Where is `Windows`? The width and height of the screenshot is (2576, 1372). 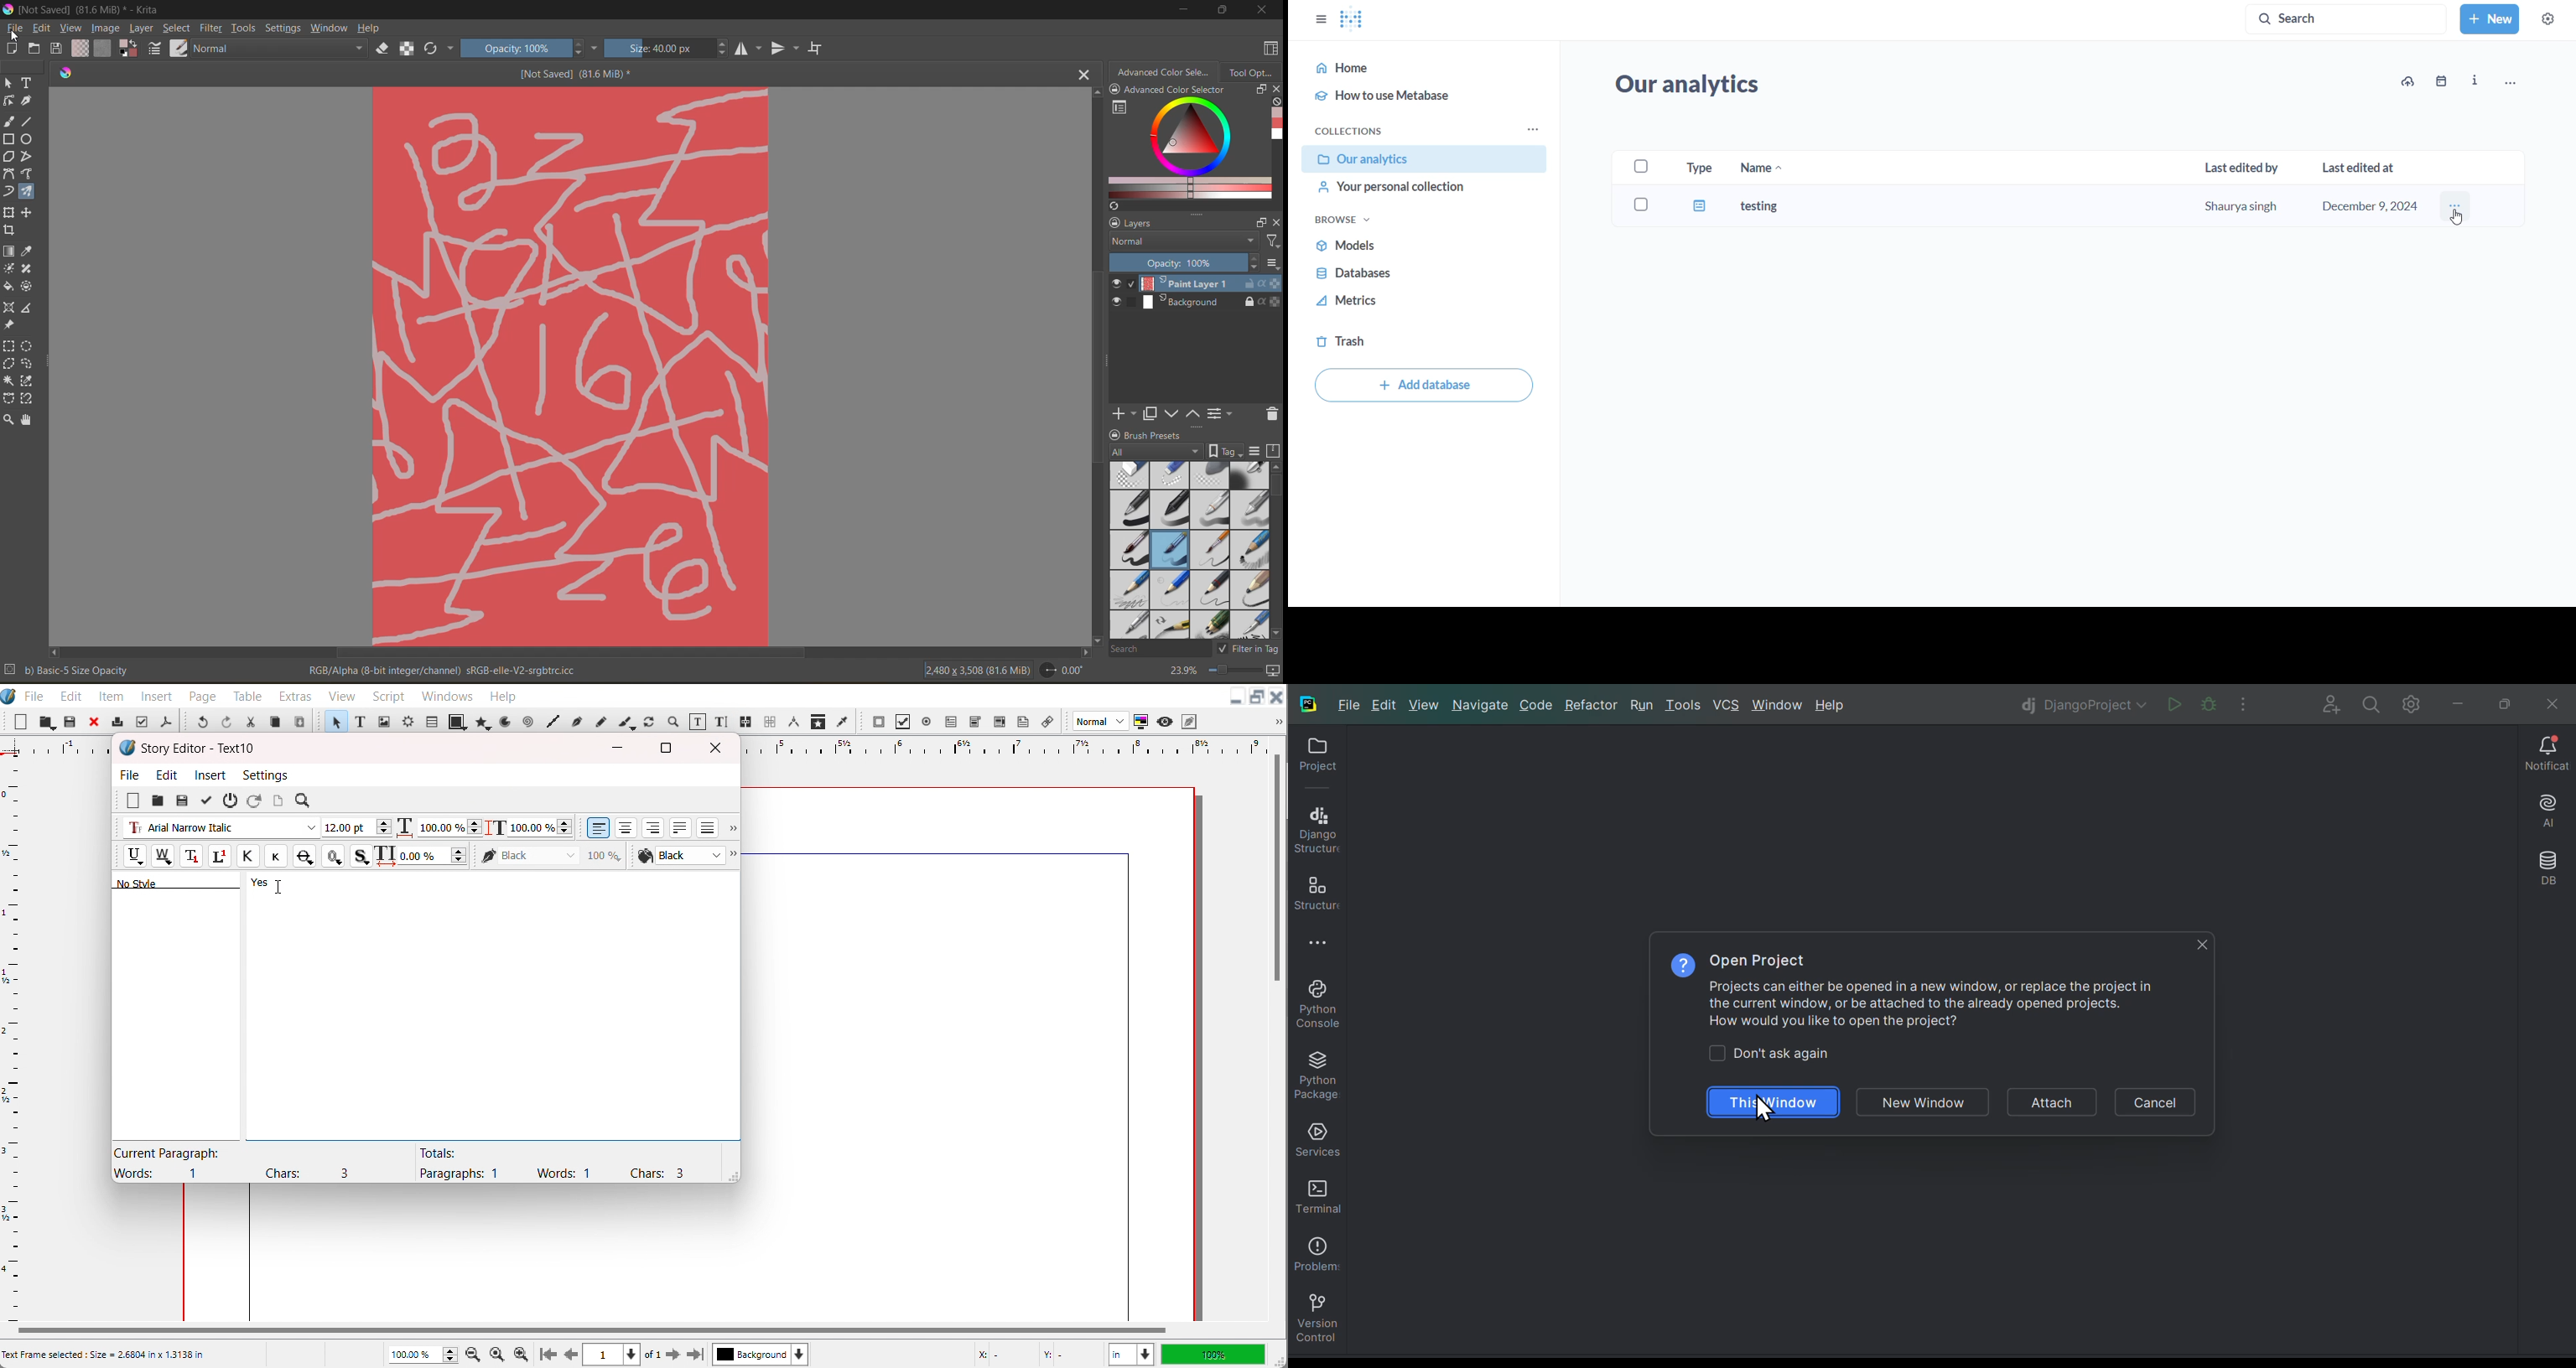
Windows is located at coordinates (447, 694).